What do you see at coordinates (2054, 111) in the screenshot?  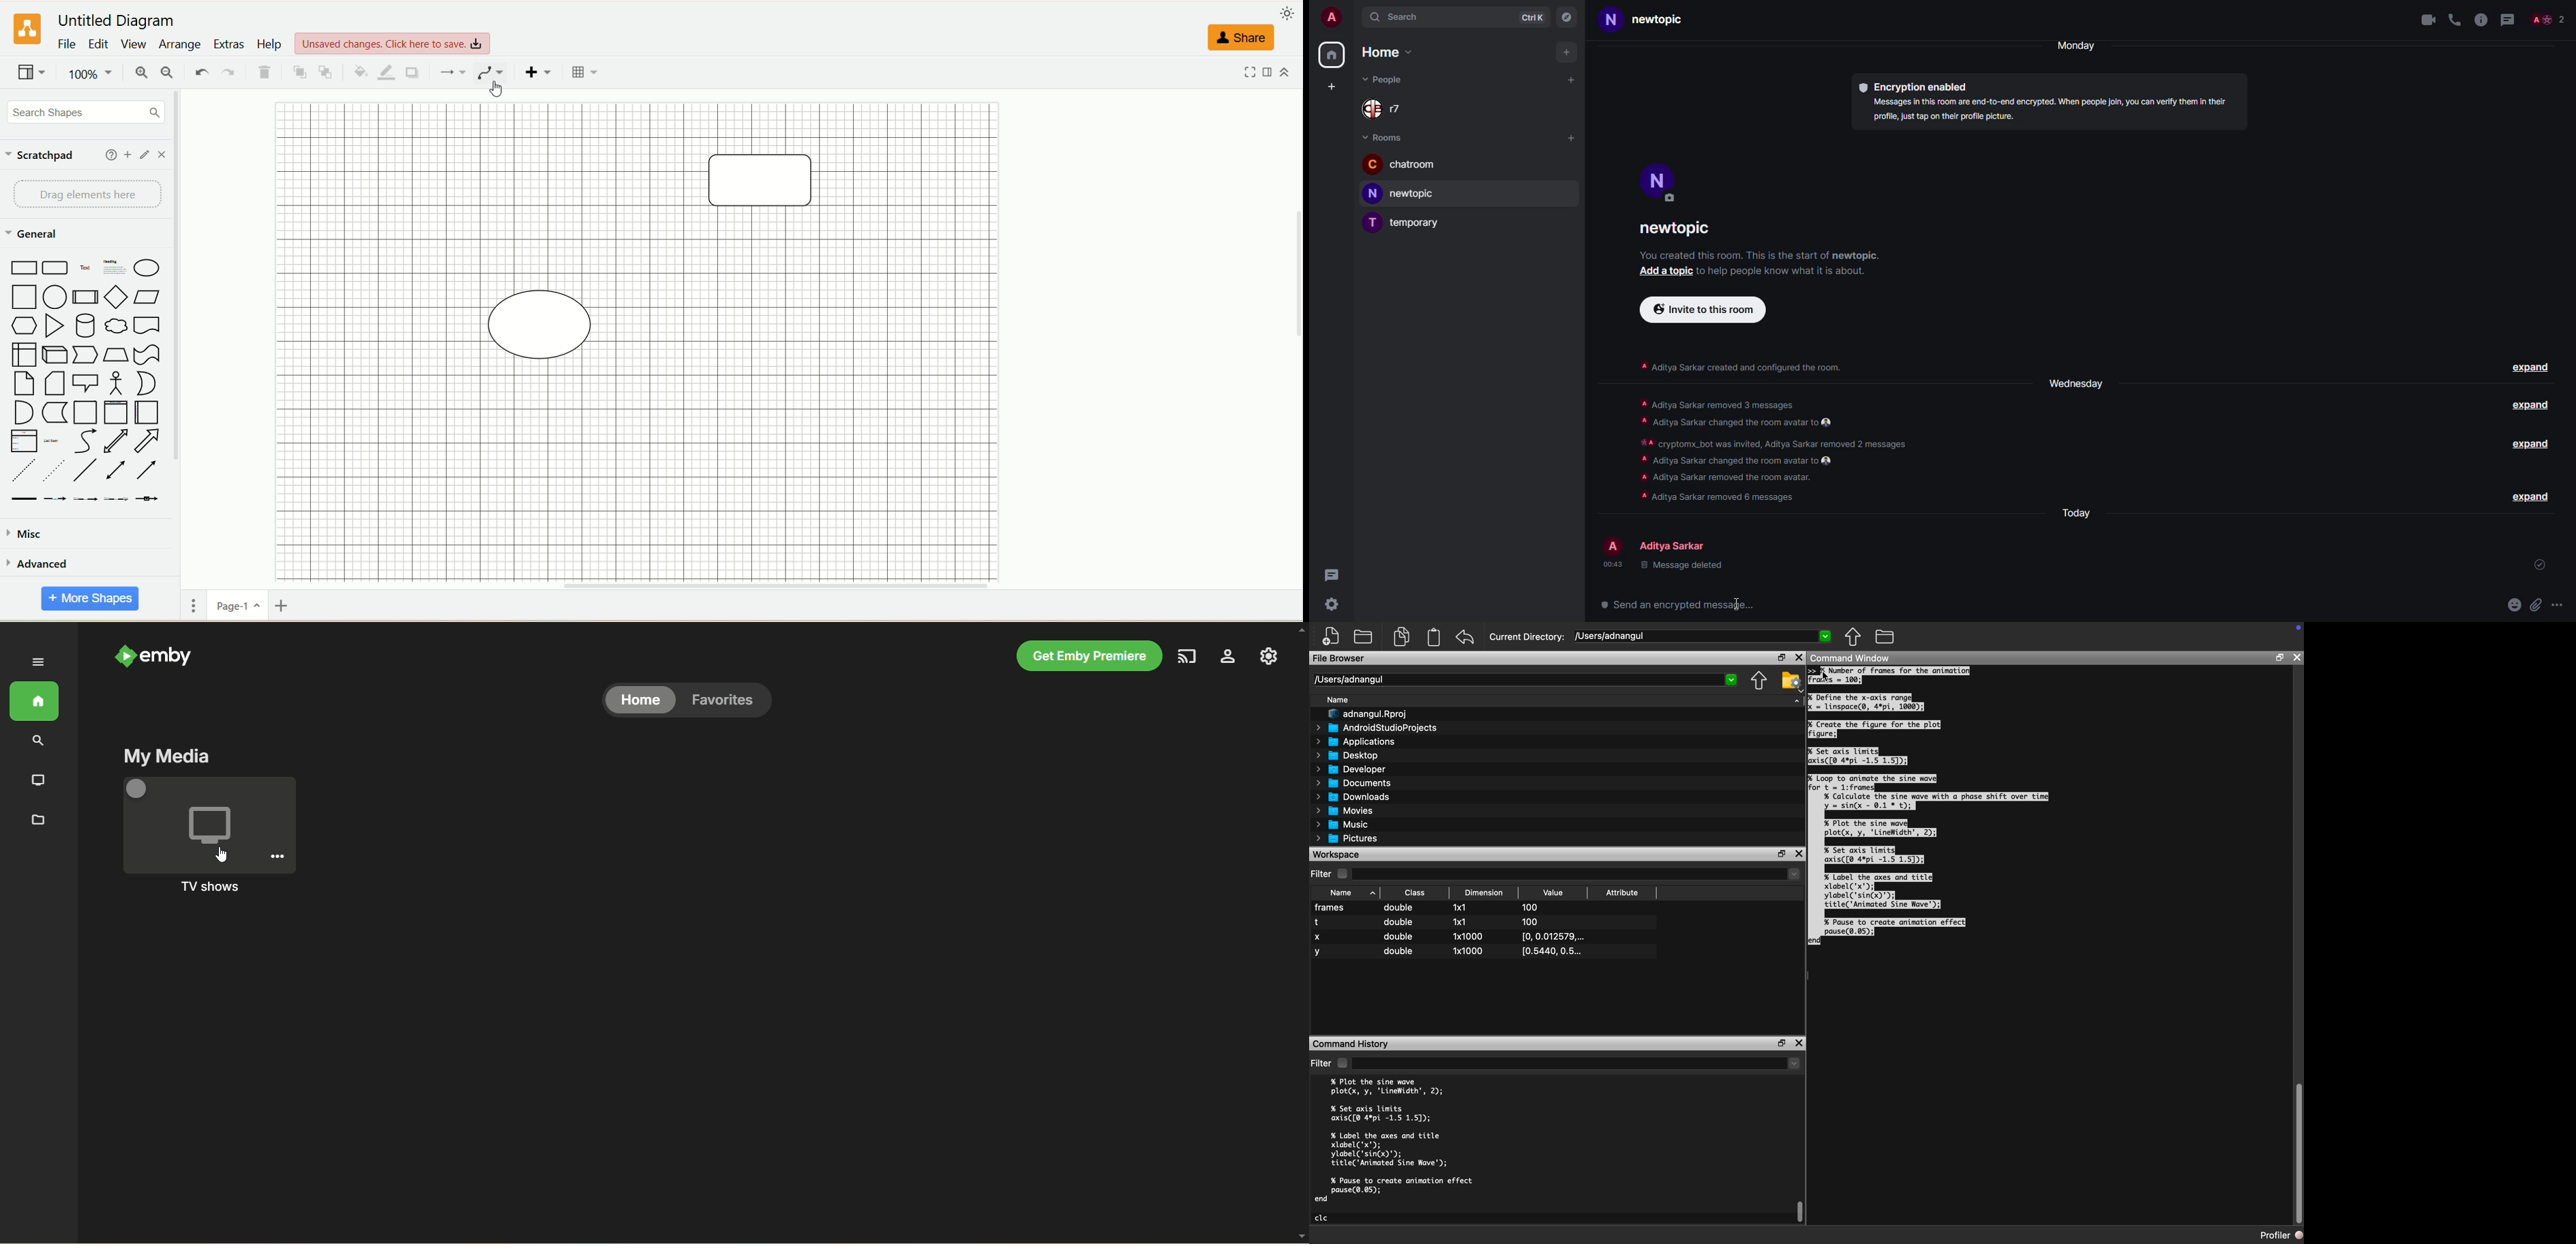 I see `info` at bounding box center [2054, 111].